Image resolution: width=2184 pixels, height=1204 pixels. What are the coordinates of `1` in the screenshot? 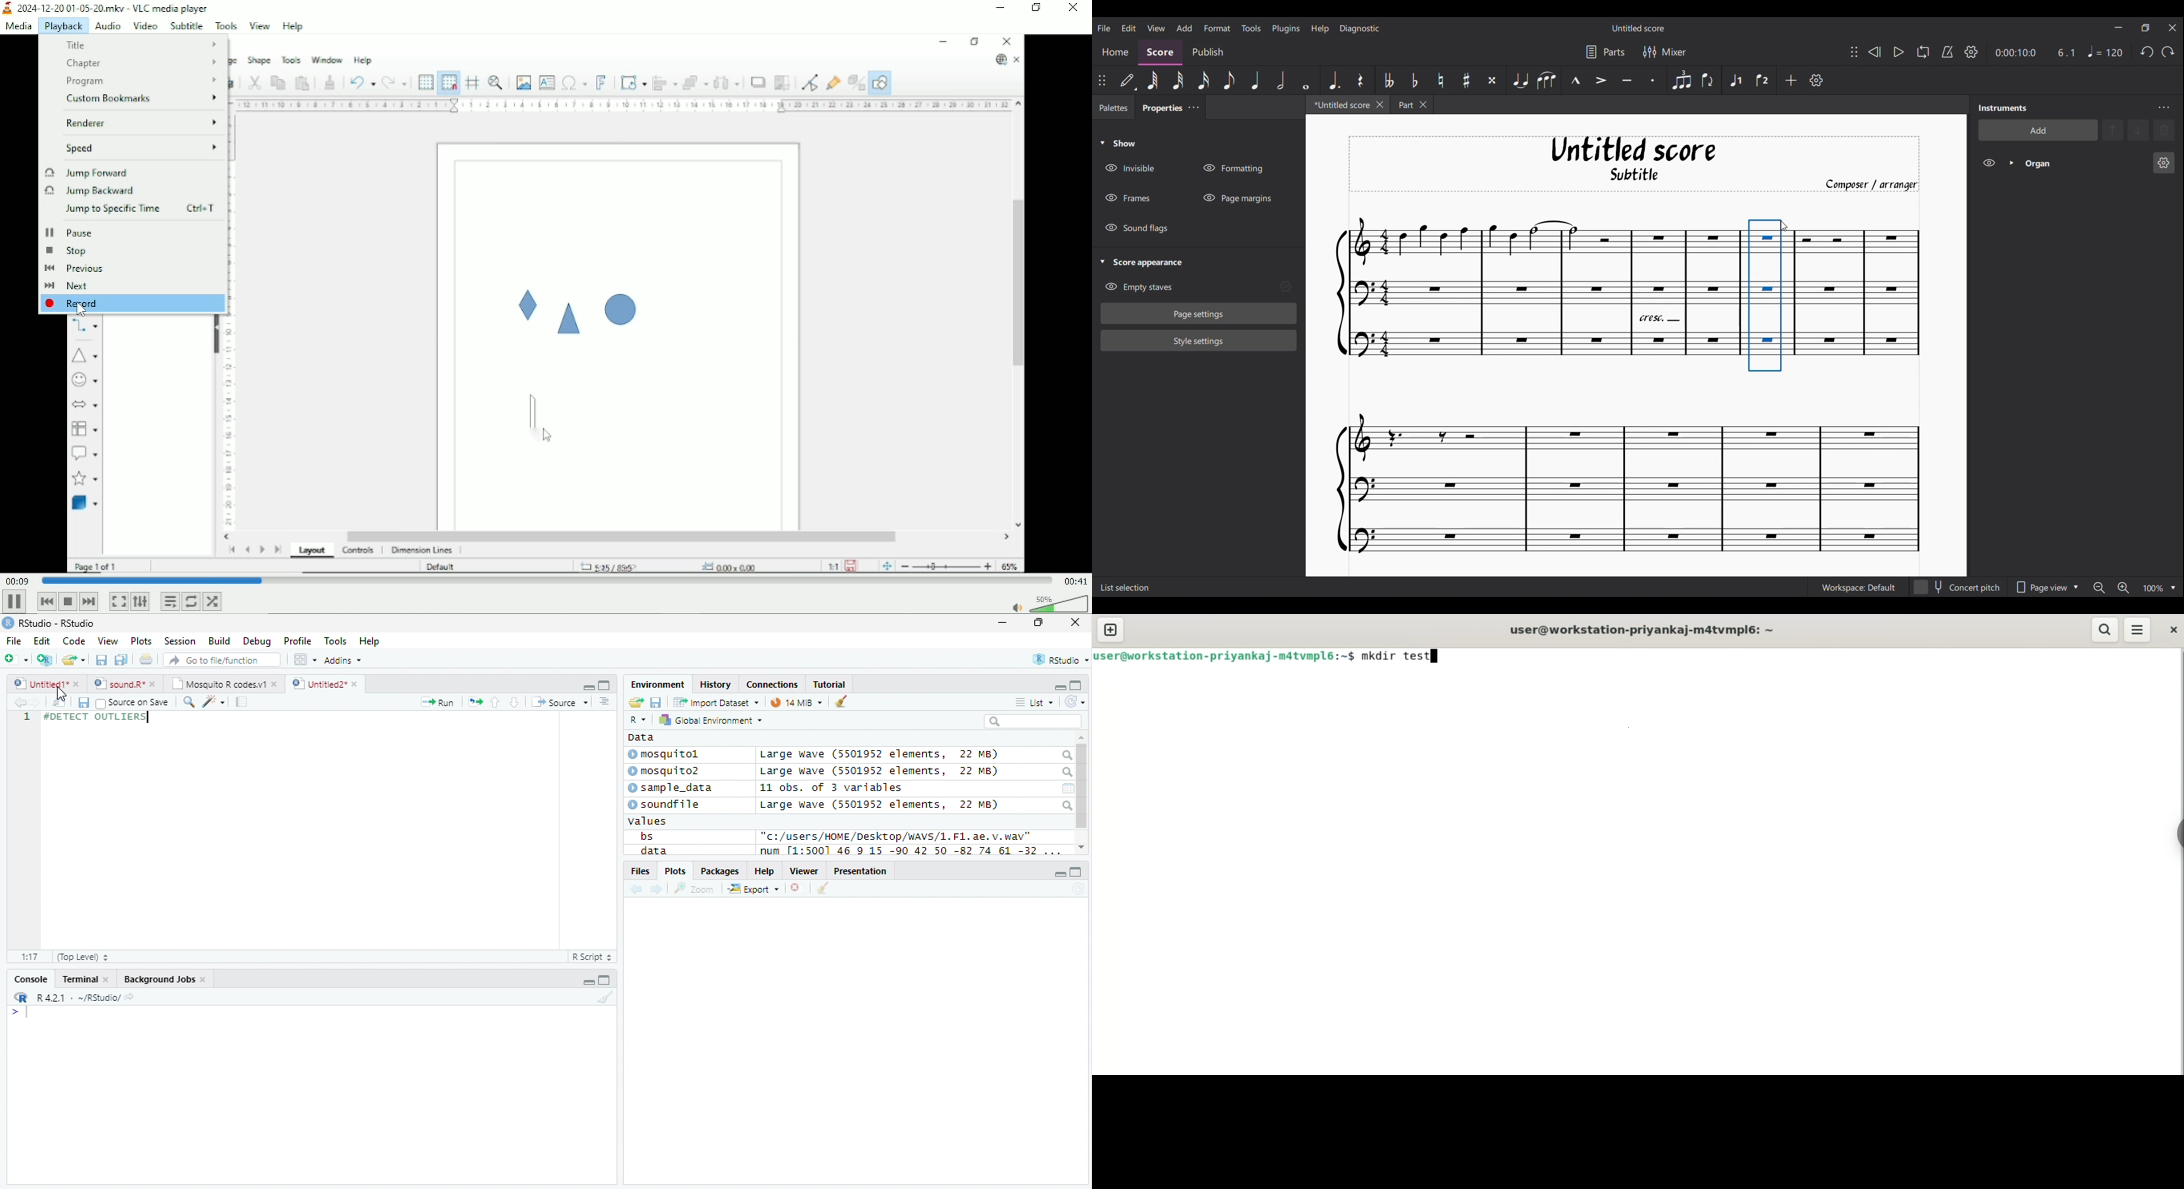 It's located at (26, 718).